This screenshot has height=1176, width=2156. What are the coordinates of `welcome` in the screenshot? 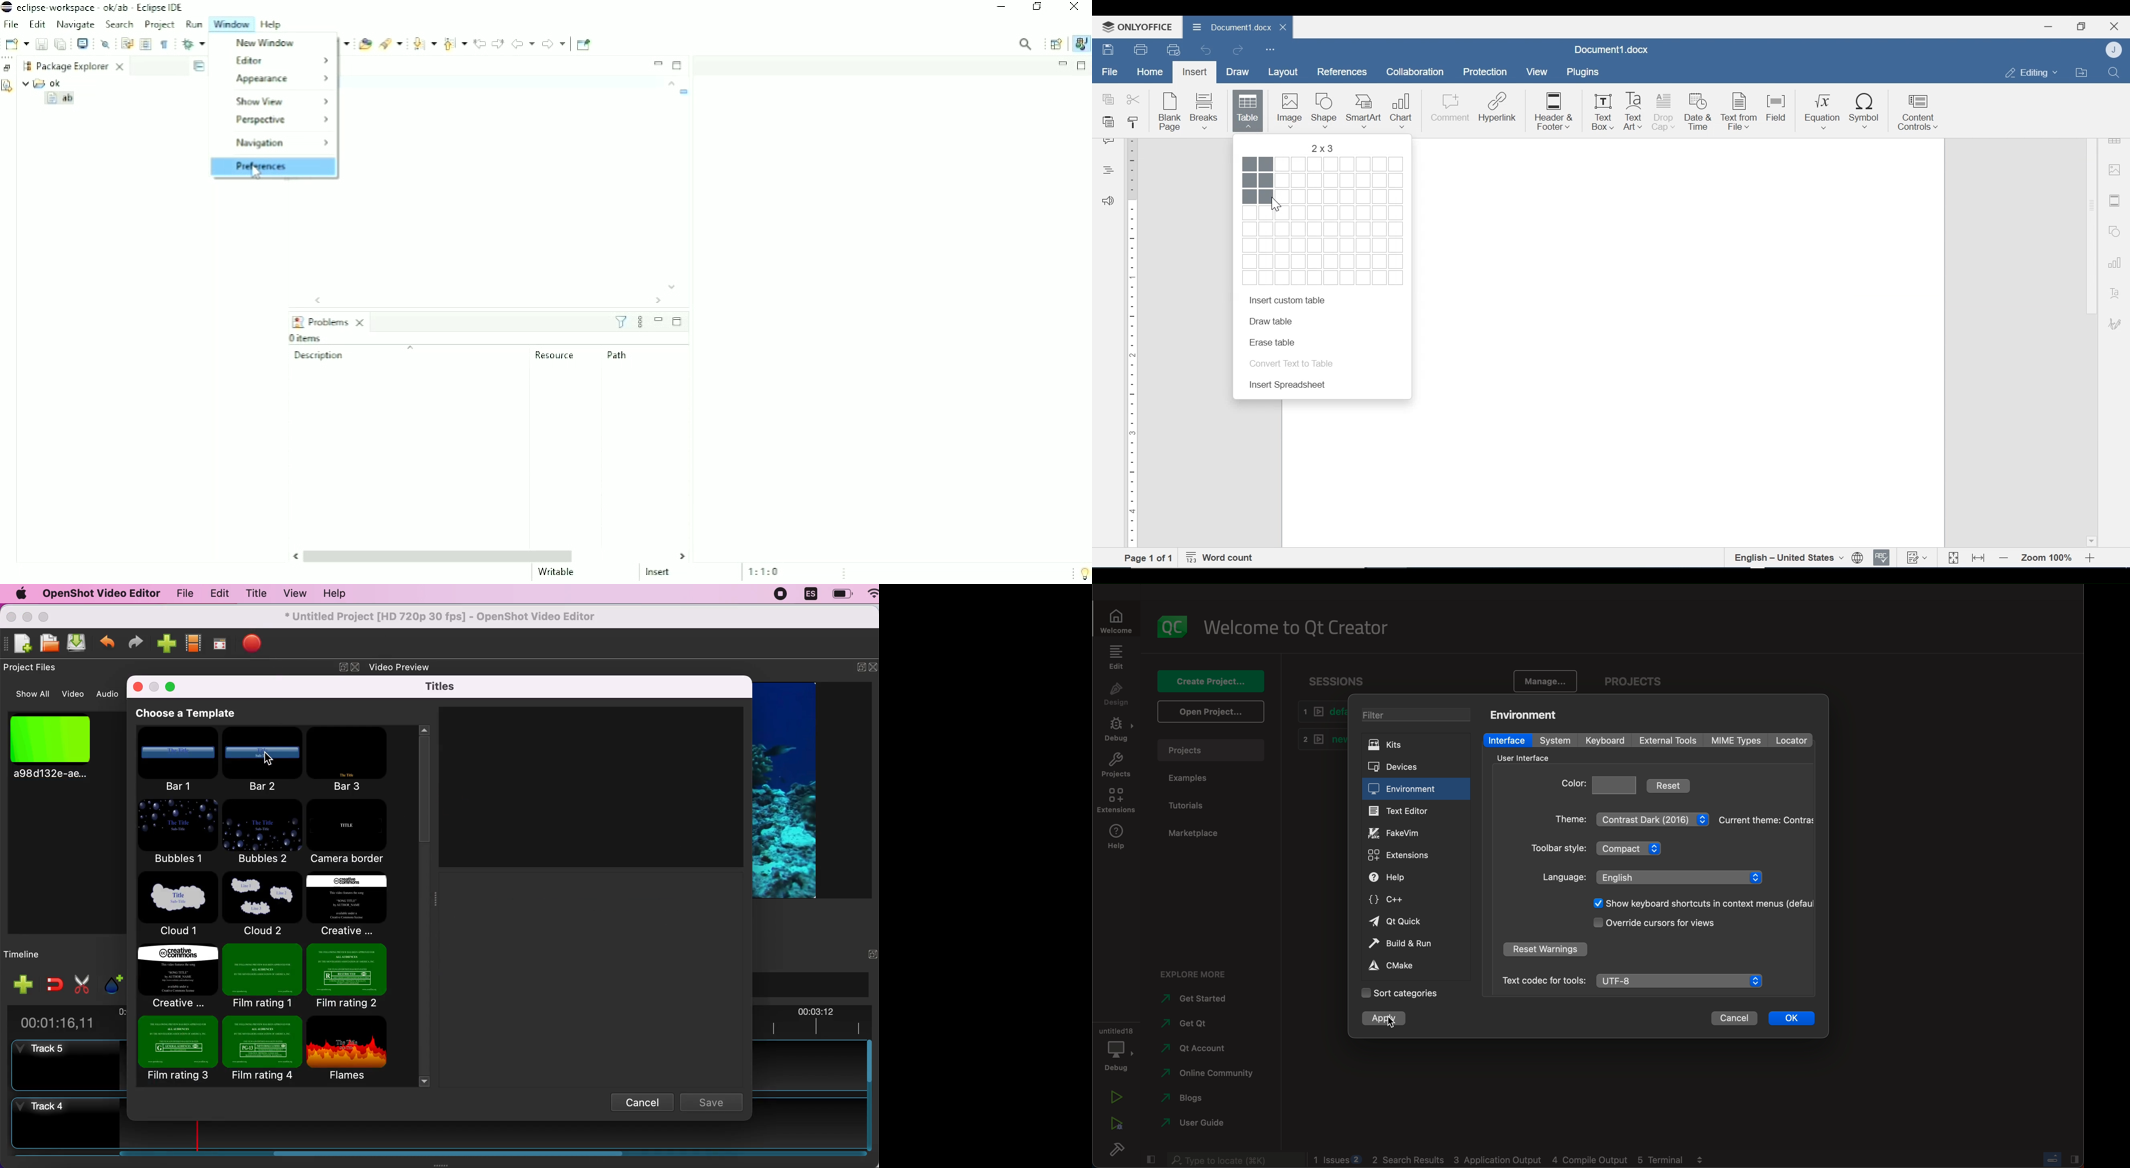 It's located at (1115, 619).